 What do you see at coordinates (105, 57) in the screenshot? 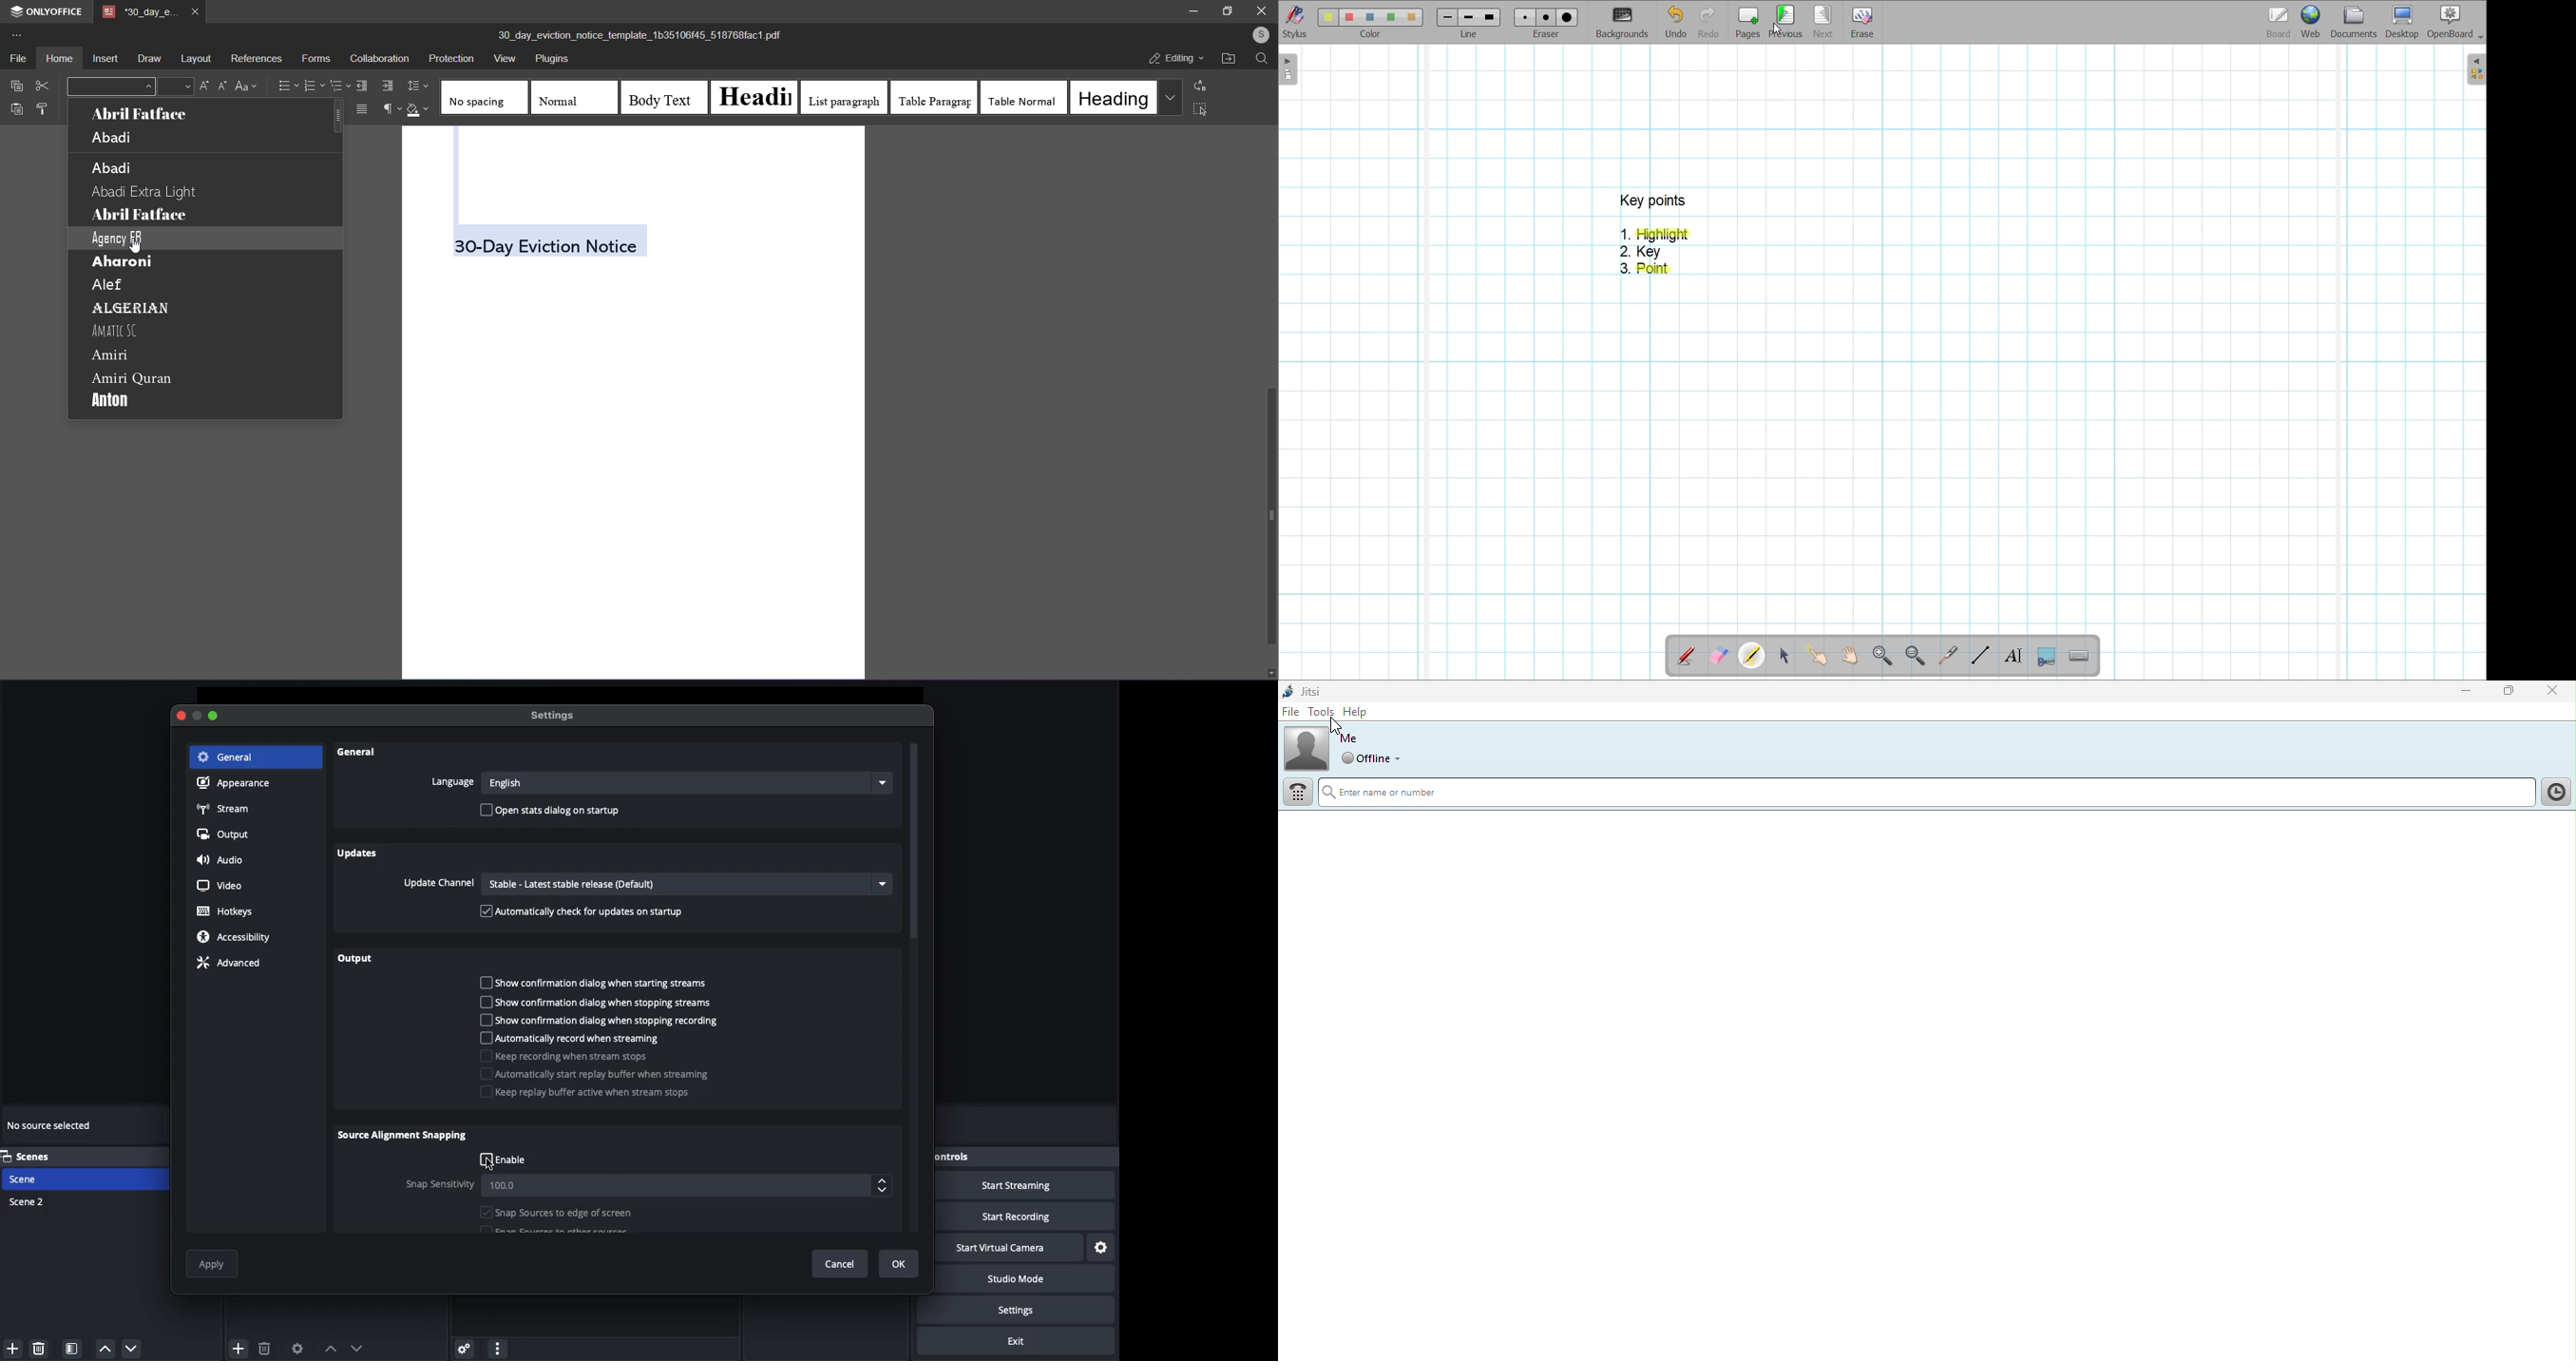
I see `insert` at bounding box center [105, 57].